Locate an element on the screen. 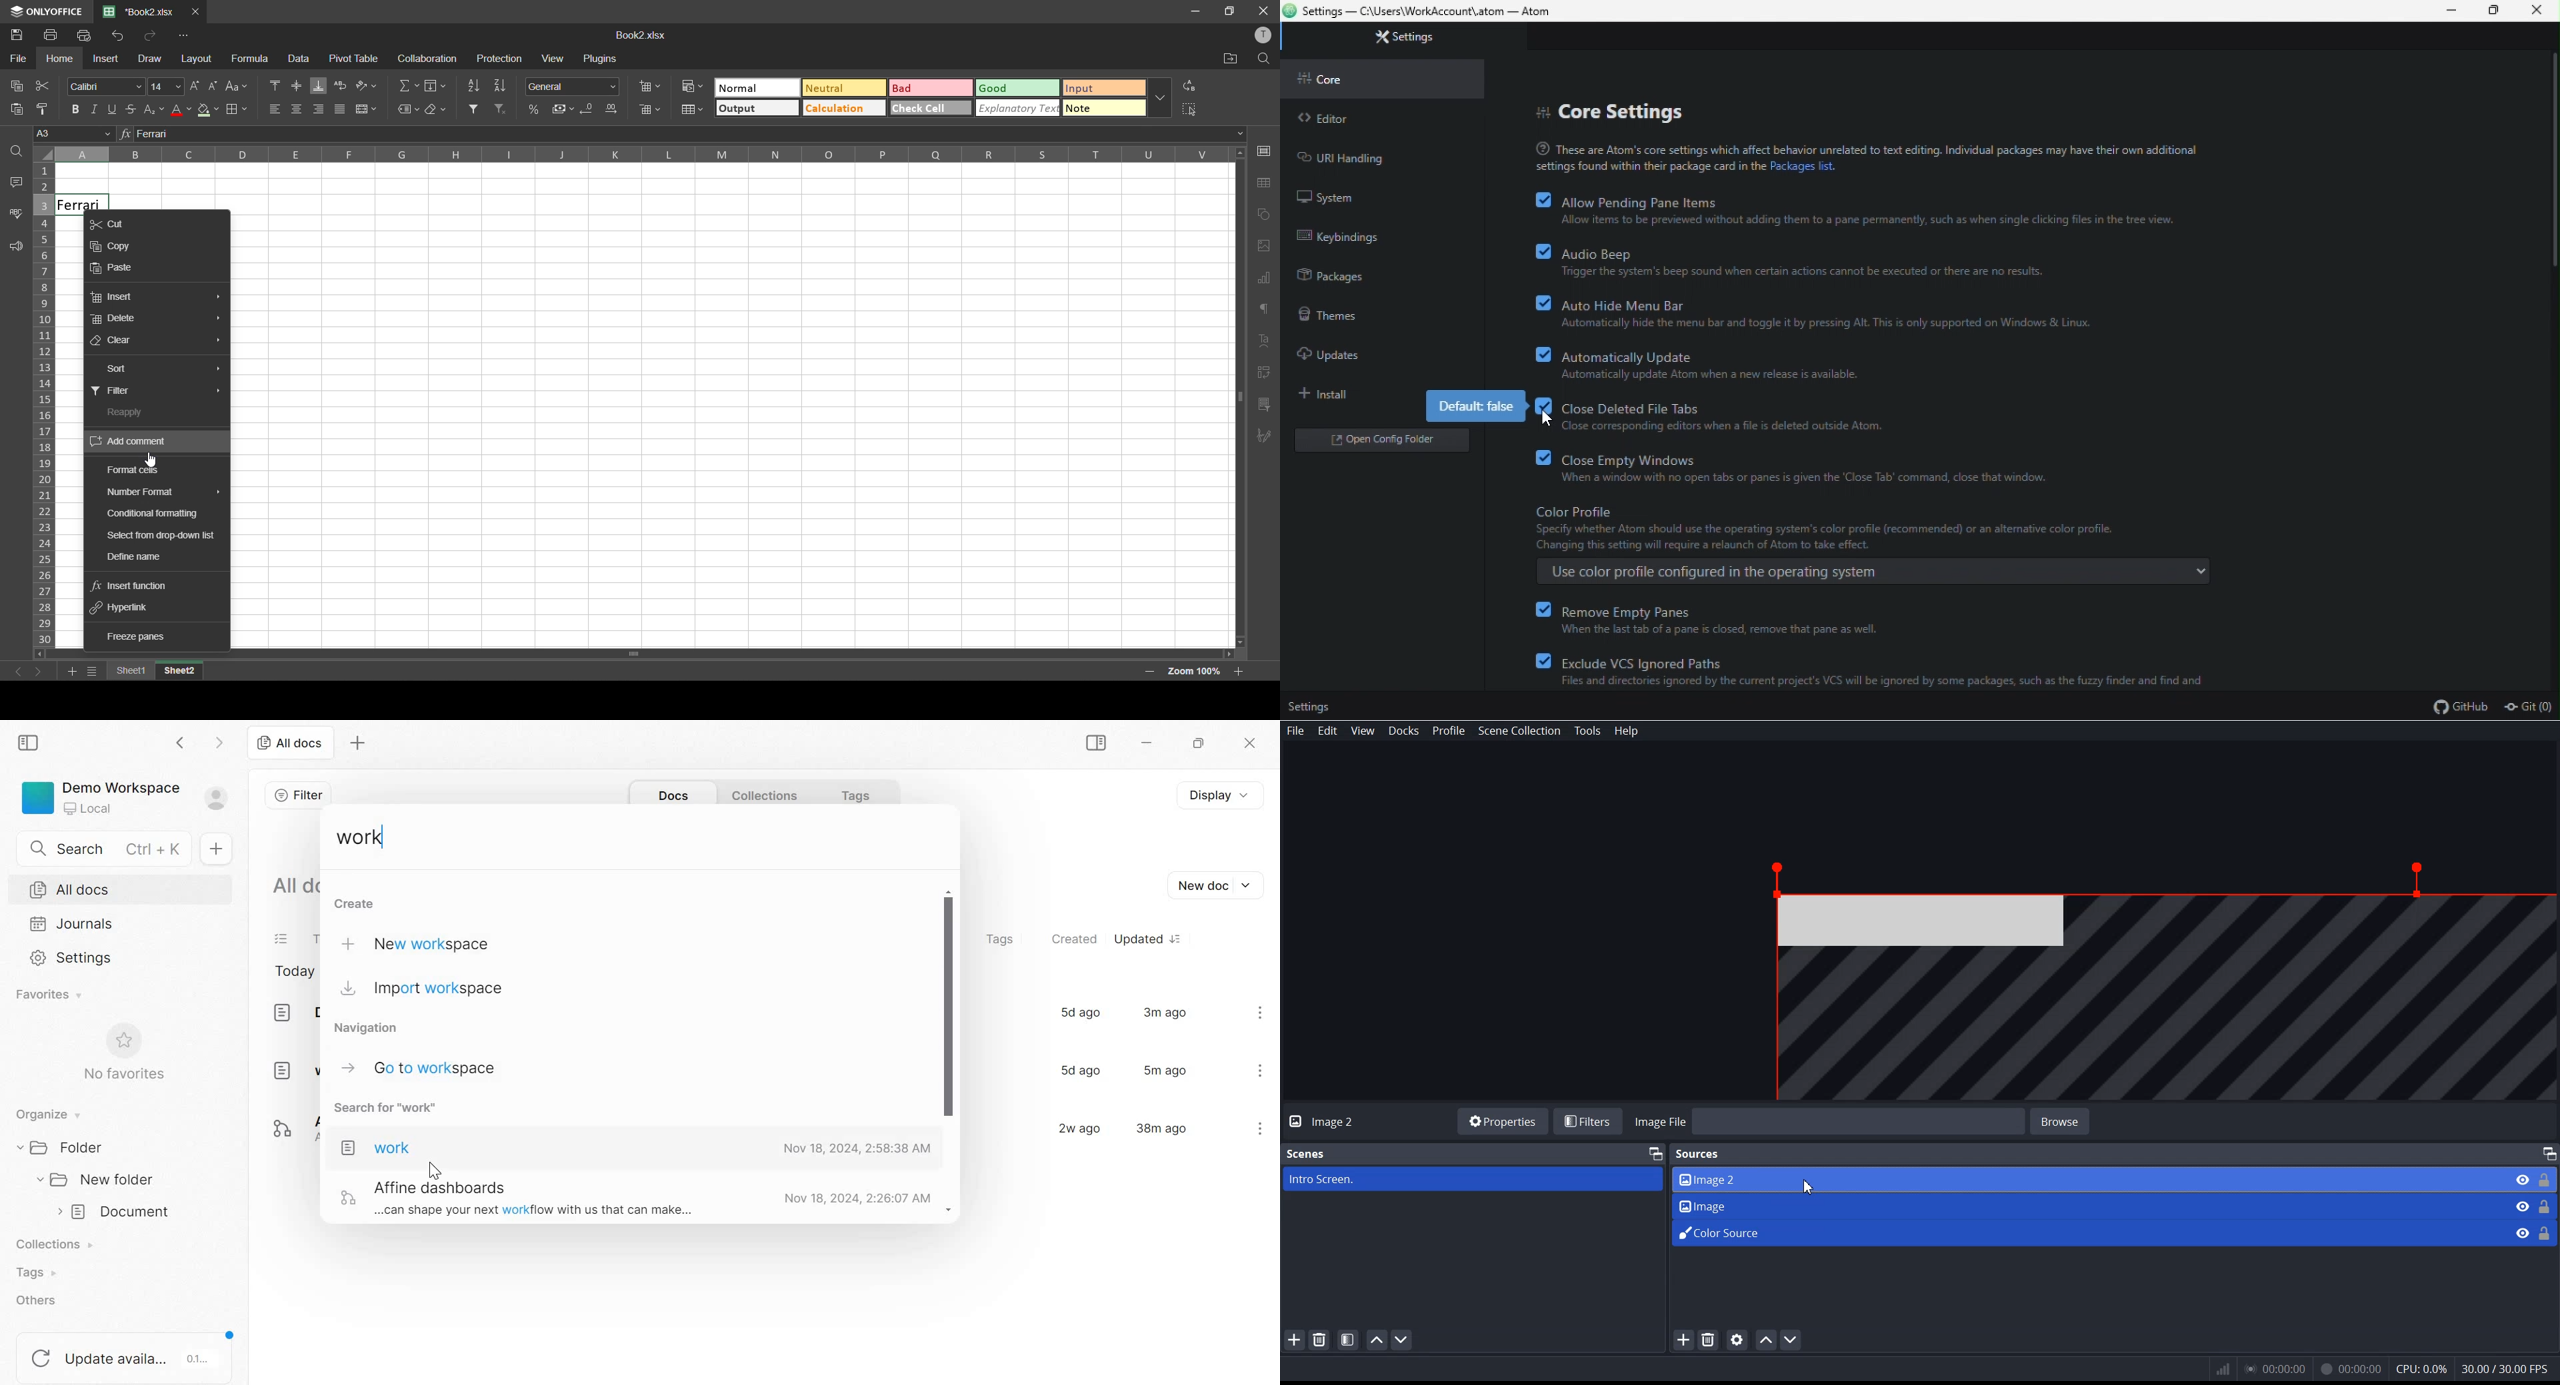 The height and width of the screenshot is (1400, 2576). formula is located at coordinates (252, 61).